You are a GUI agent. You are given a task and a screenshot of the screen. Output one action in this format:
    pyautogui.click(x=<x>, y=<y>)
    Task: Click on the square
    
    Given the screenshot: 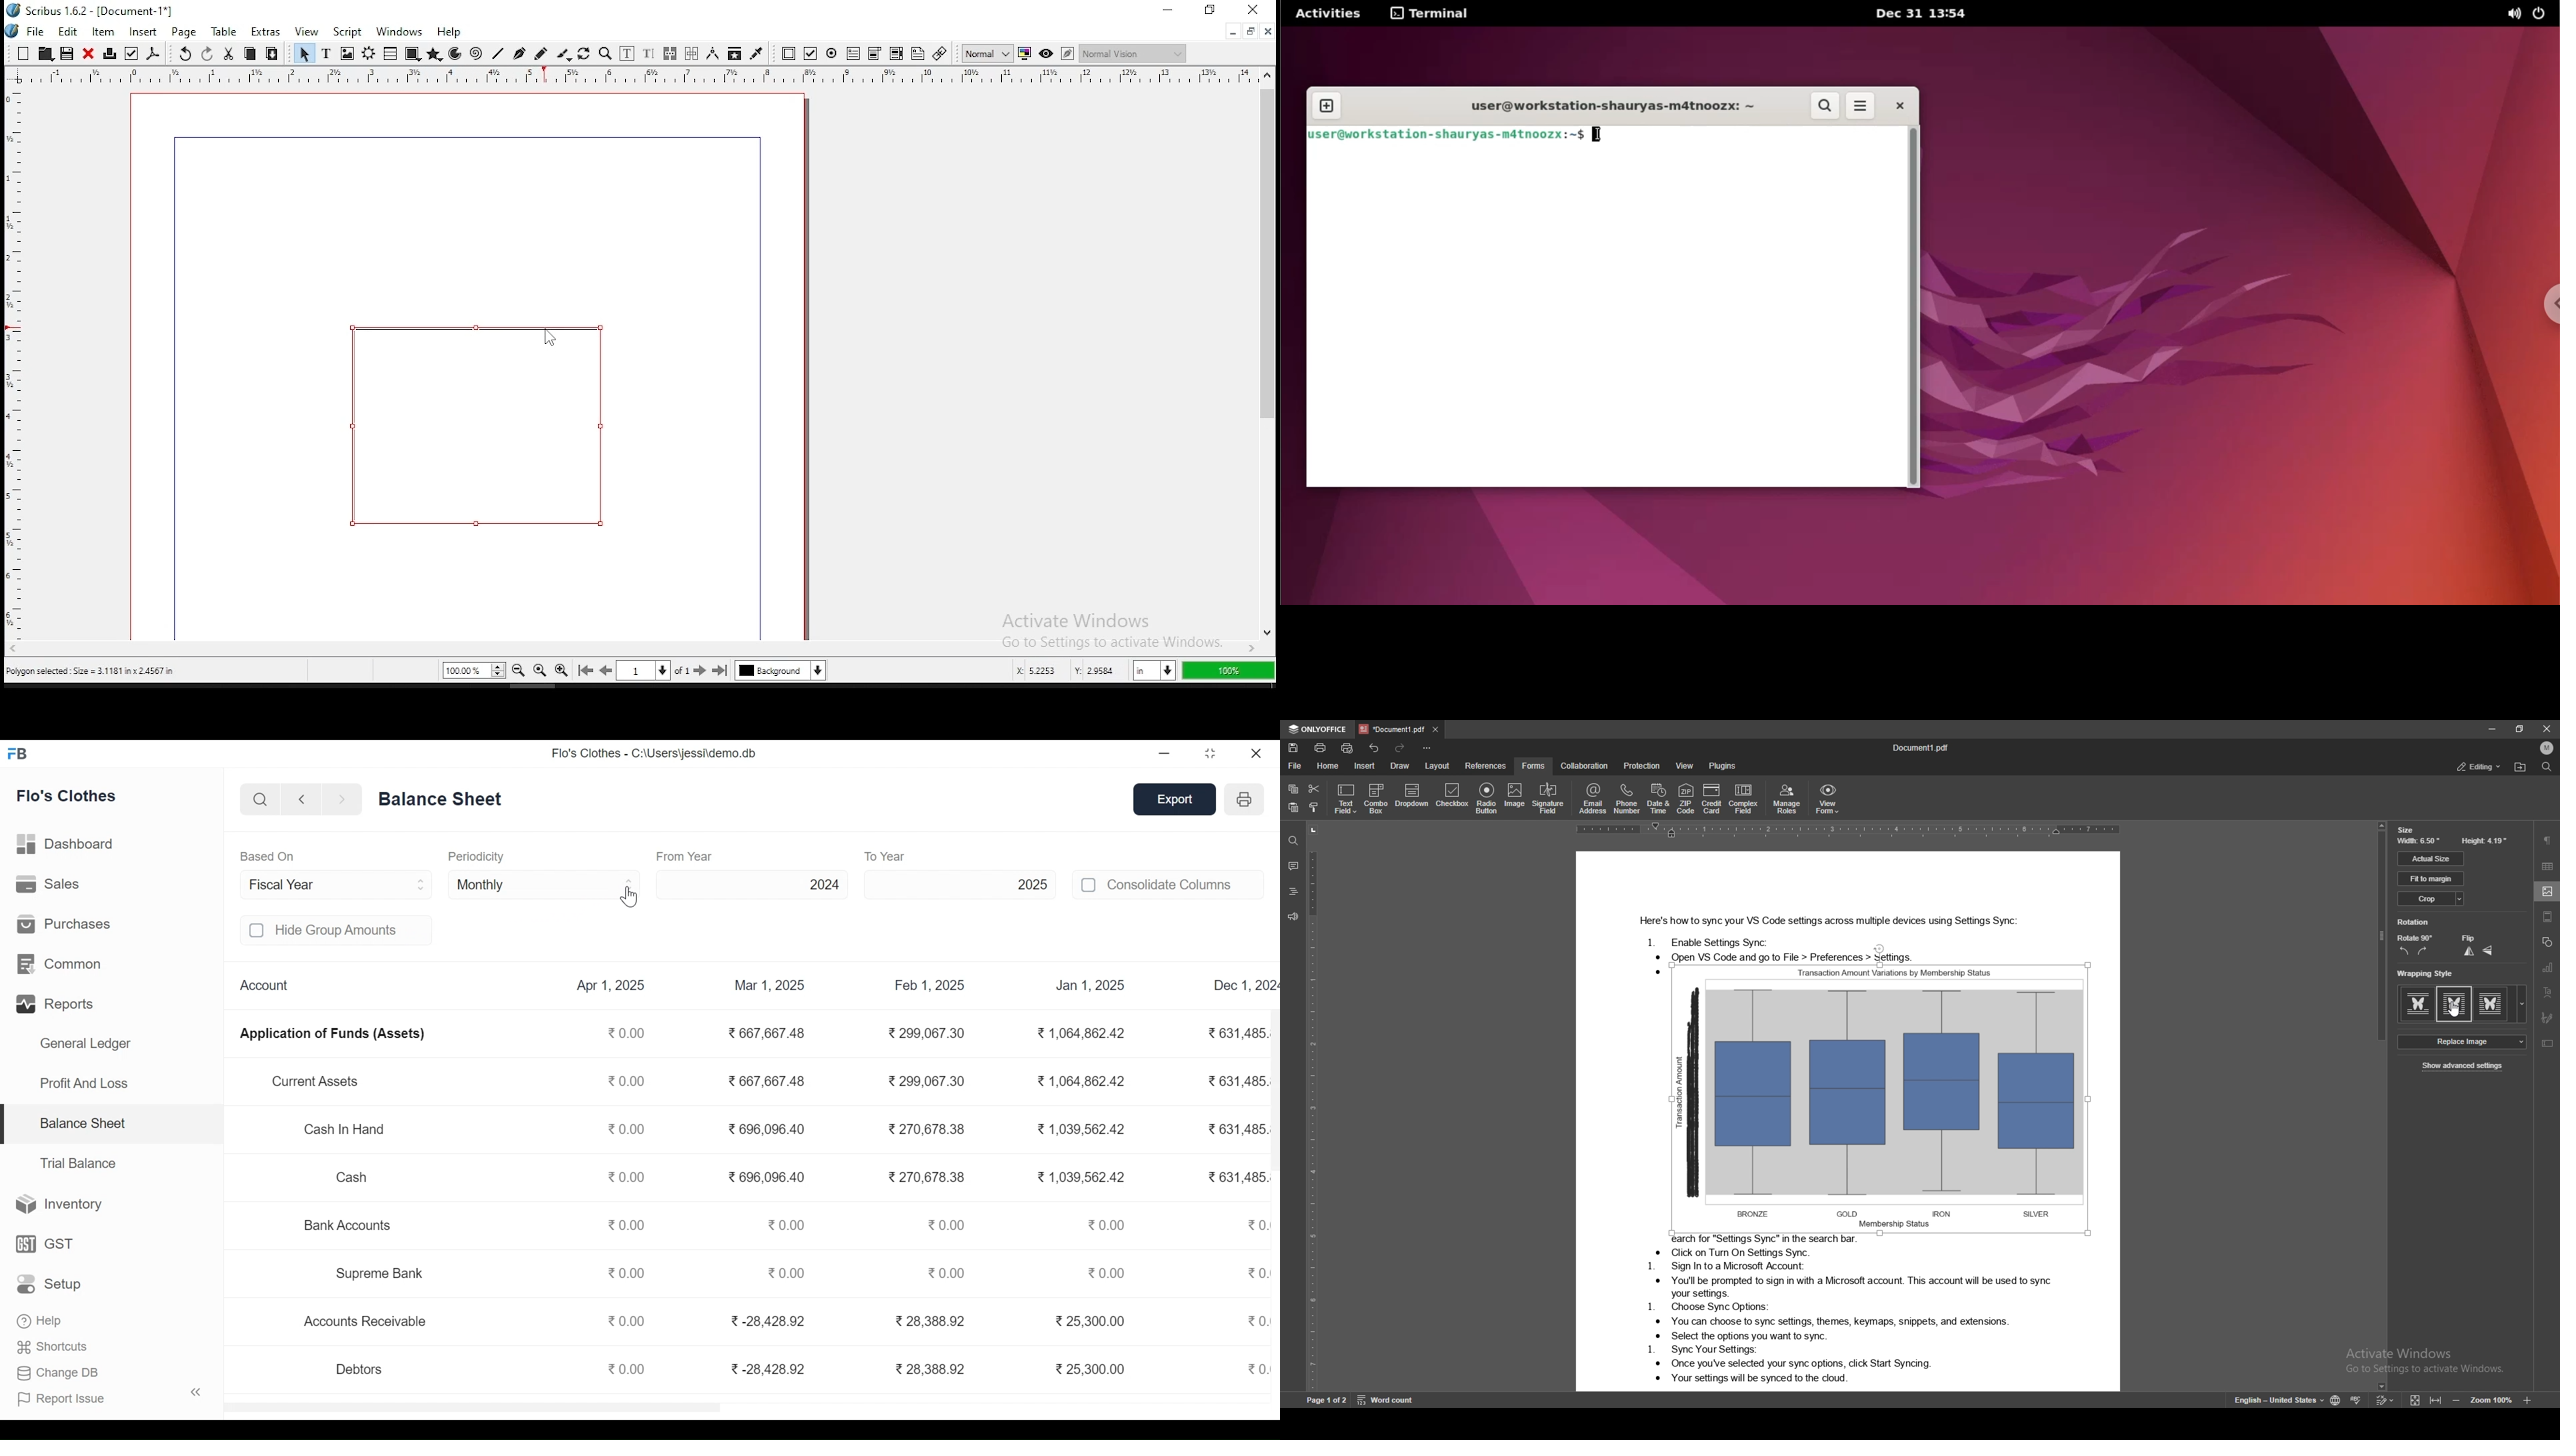 What is the action you would take?
    pyautogui.click(x=2455, y=1003)
    